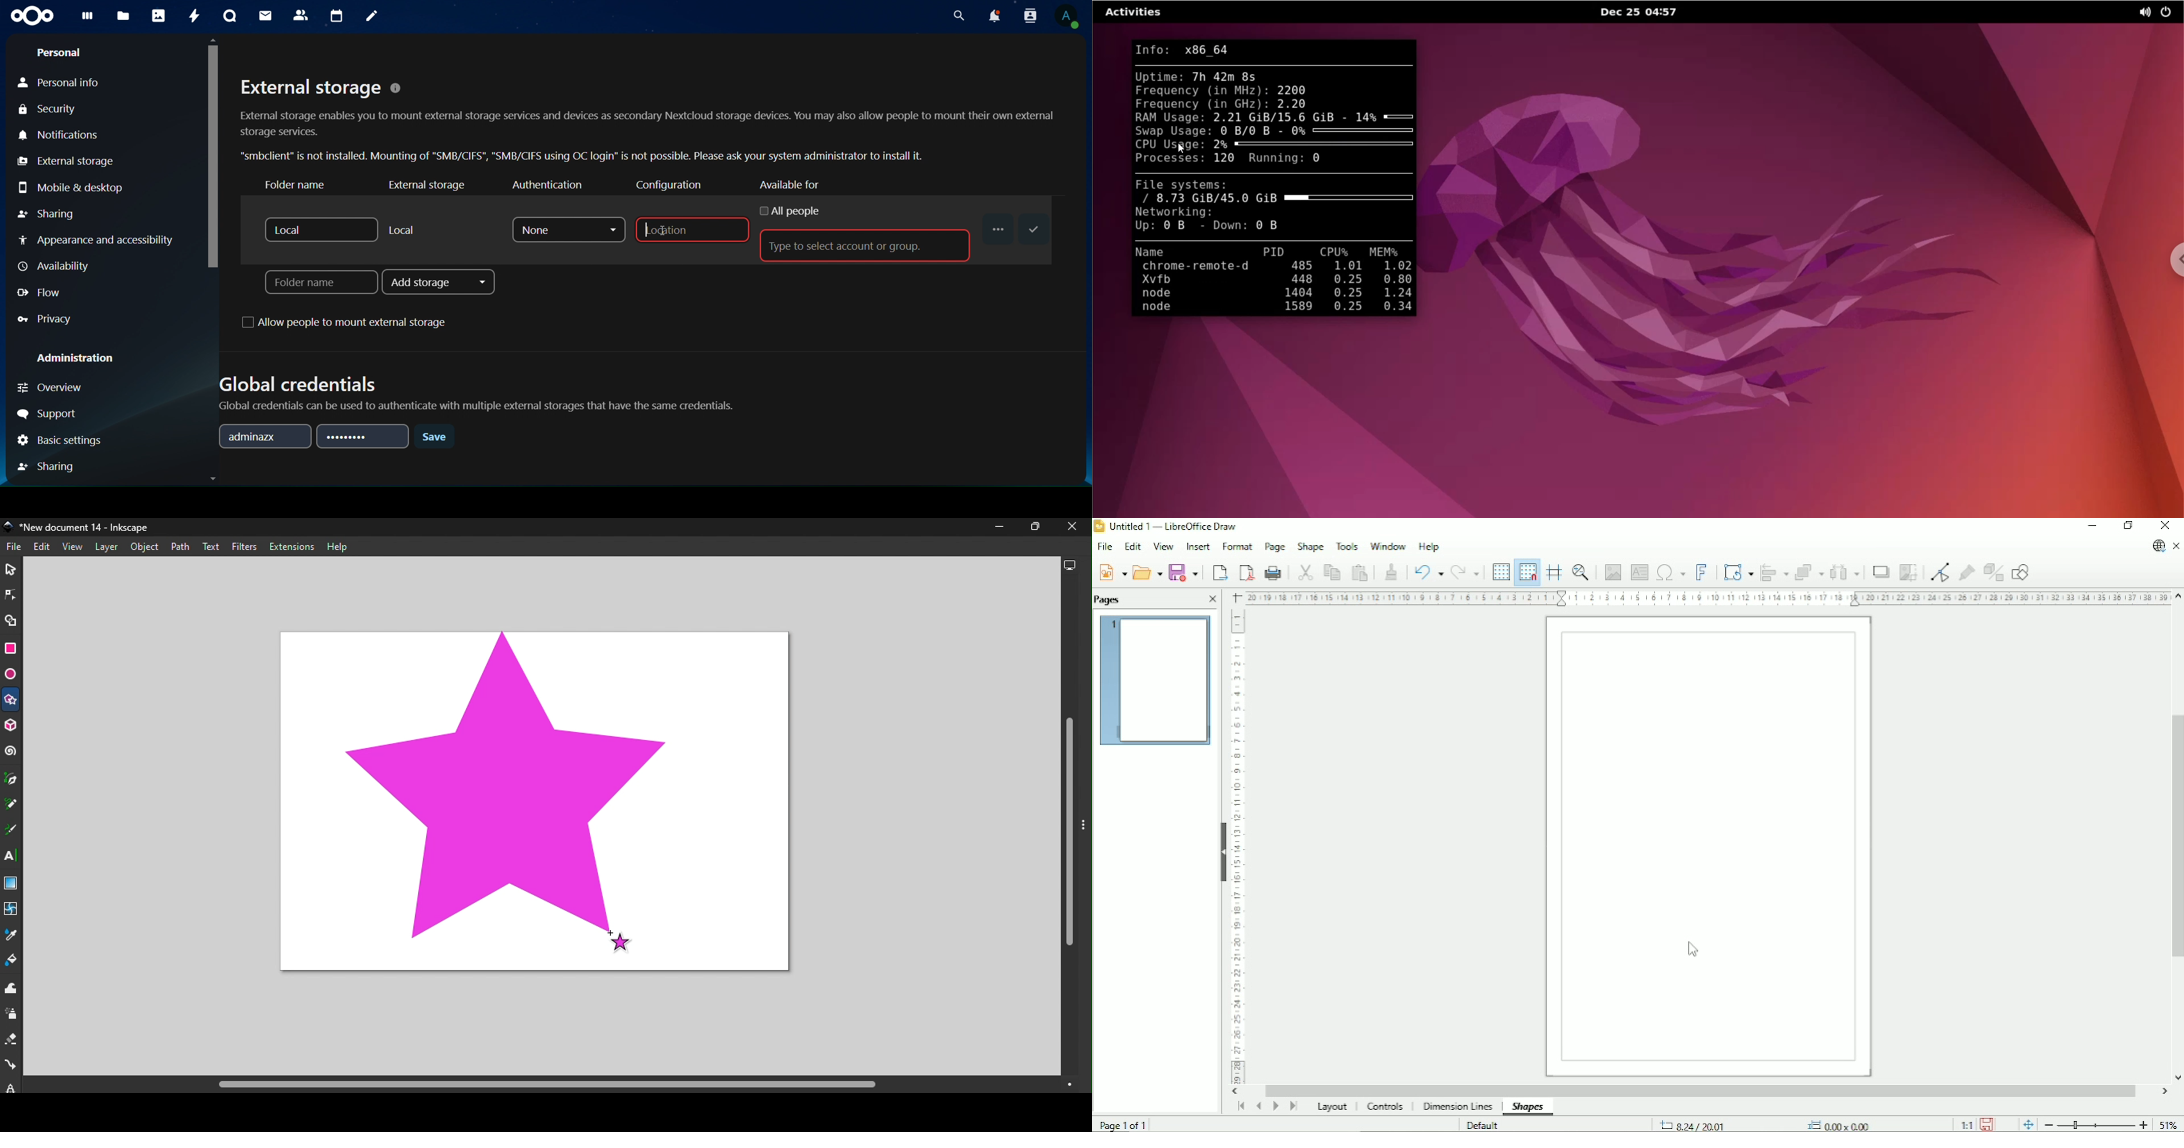  I want to click on icon, so click(32, 15).